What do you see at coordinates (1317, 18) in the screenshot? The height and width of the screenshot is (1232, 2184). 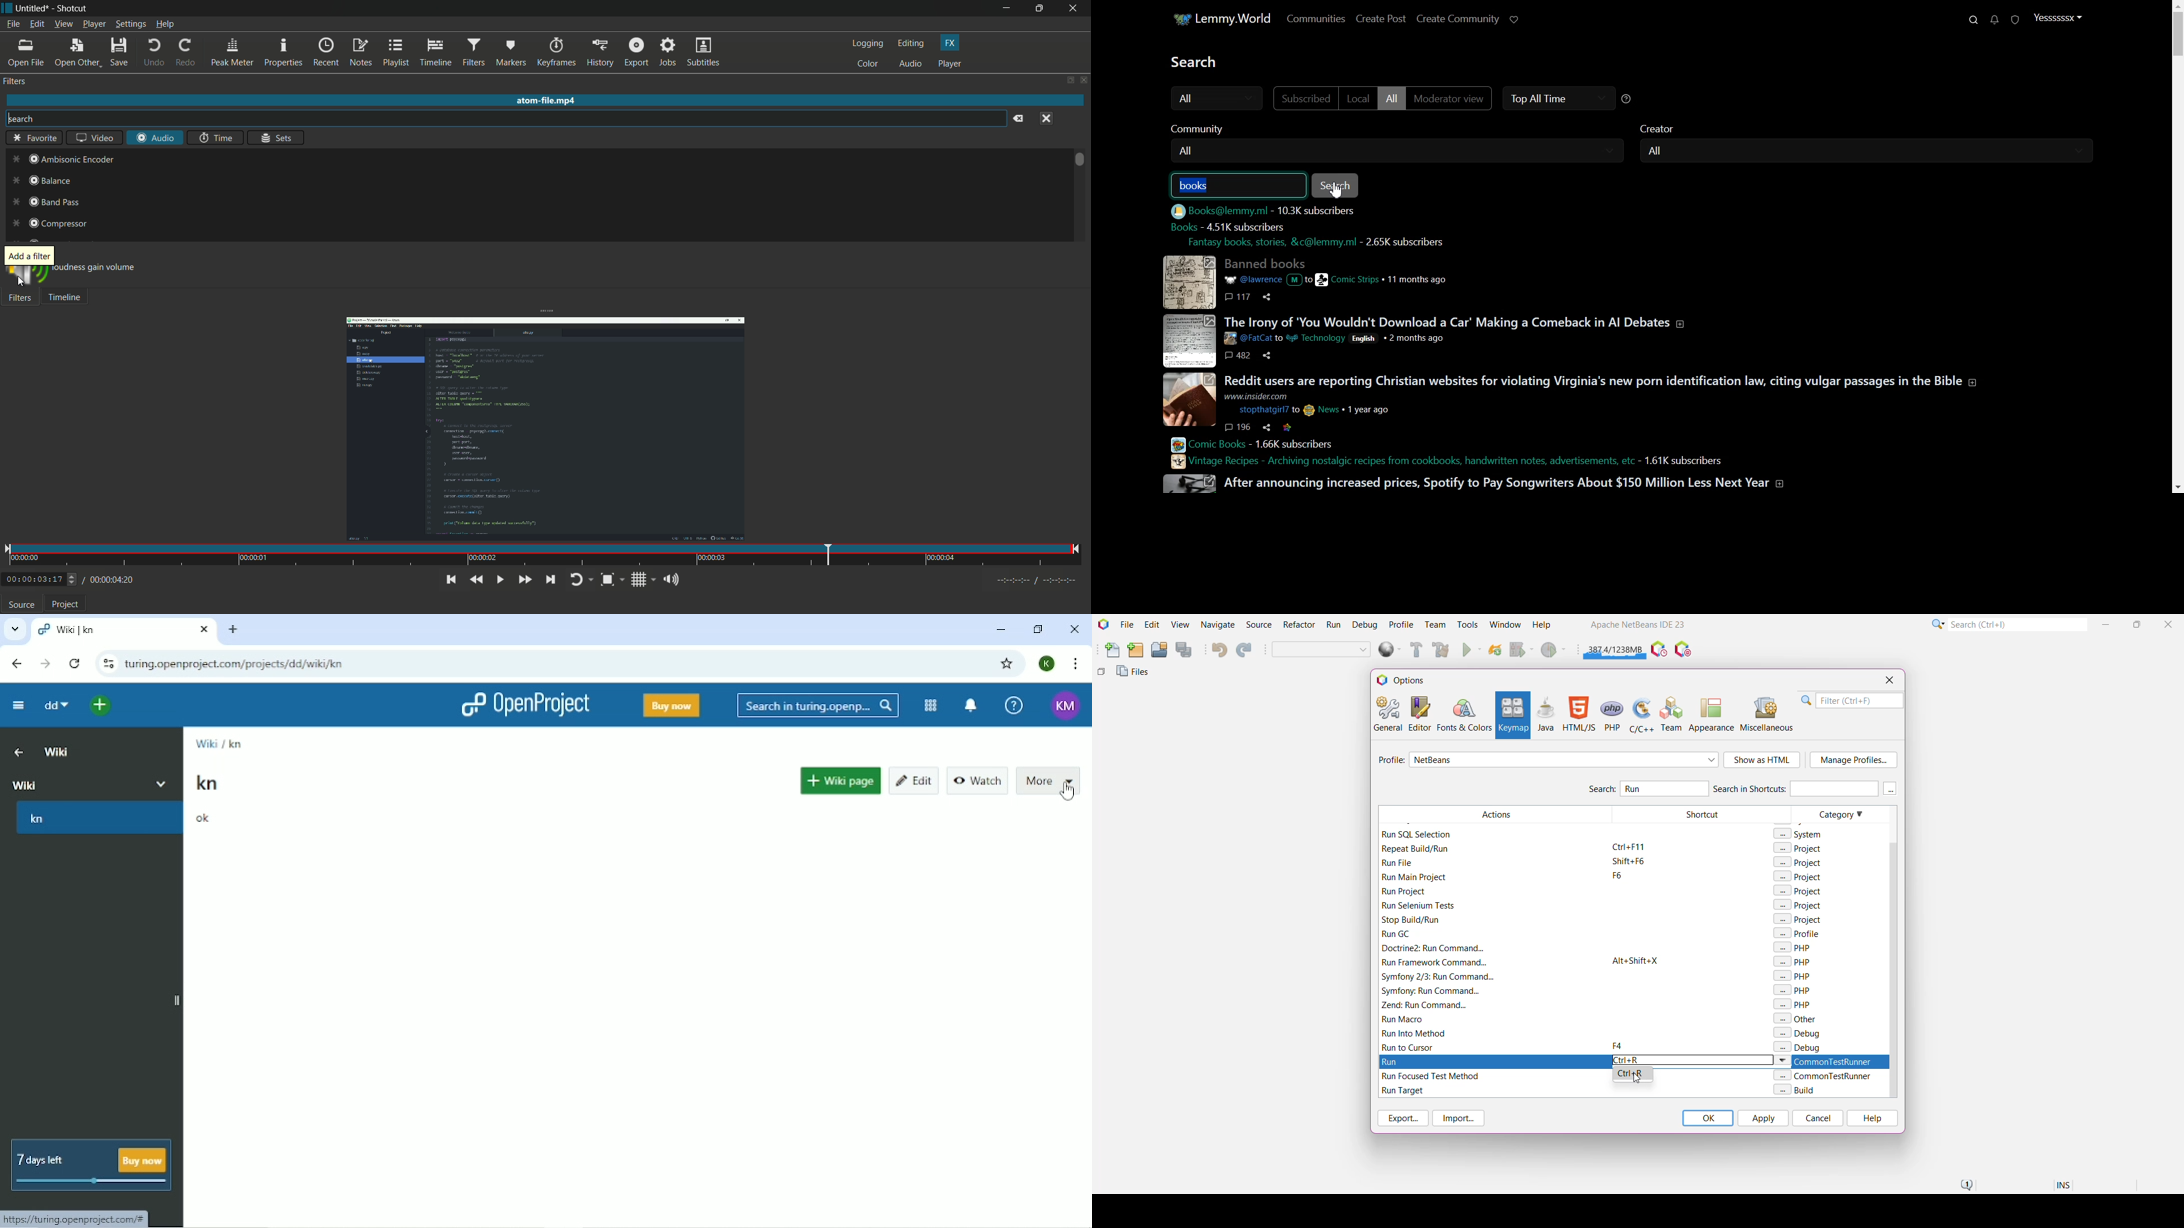 I see `Communities` at bounding box center [1317, 18].